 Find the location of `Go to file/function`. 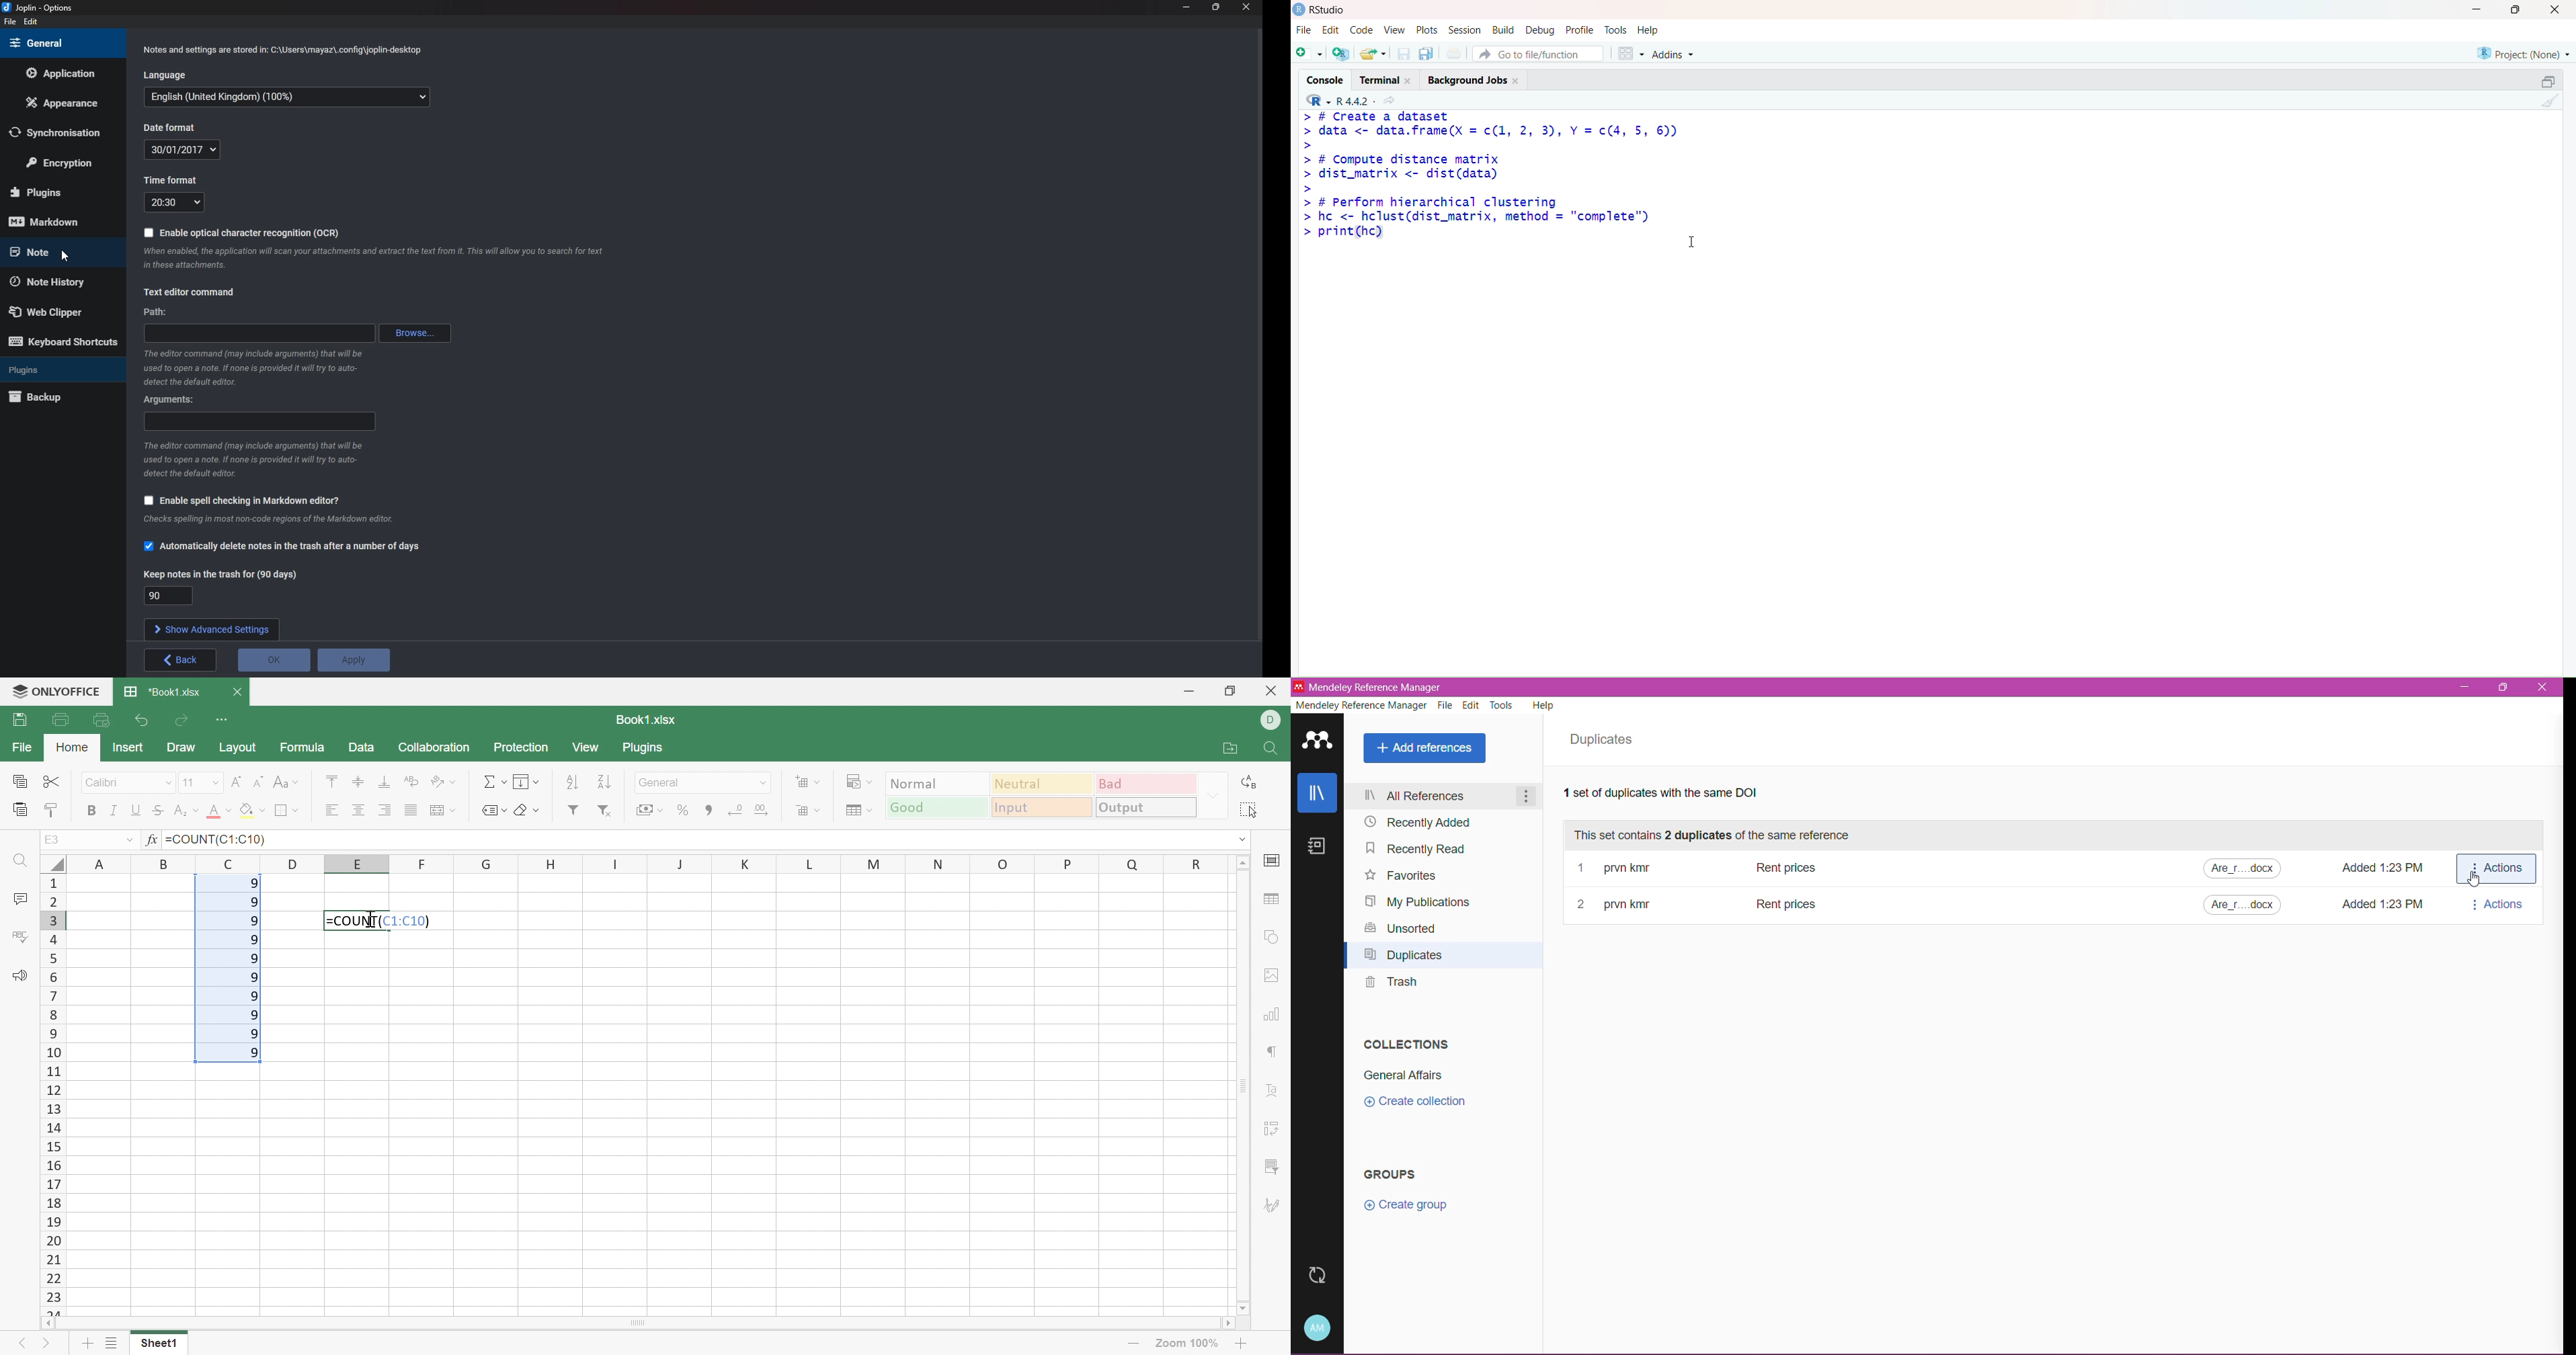

Go to file/function is located at coordinates (1542, 52).